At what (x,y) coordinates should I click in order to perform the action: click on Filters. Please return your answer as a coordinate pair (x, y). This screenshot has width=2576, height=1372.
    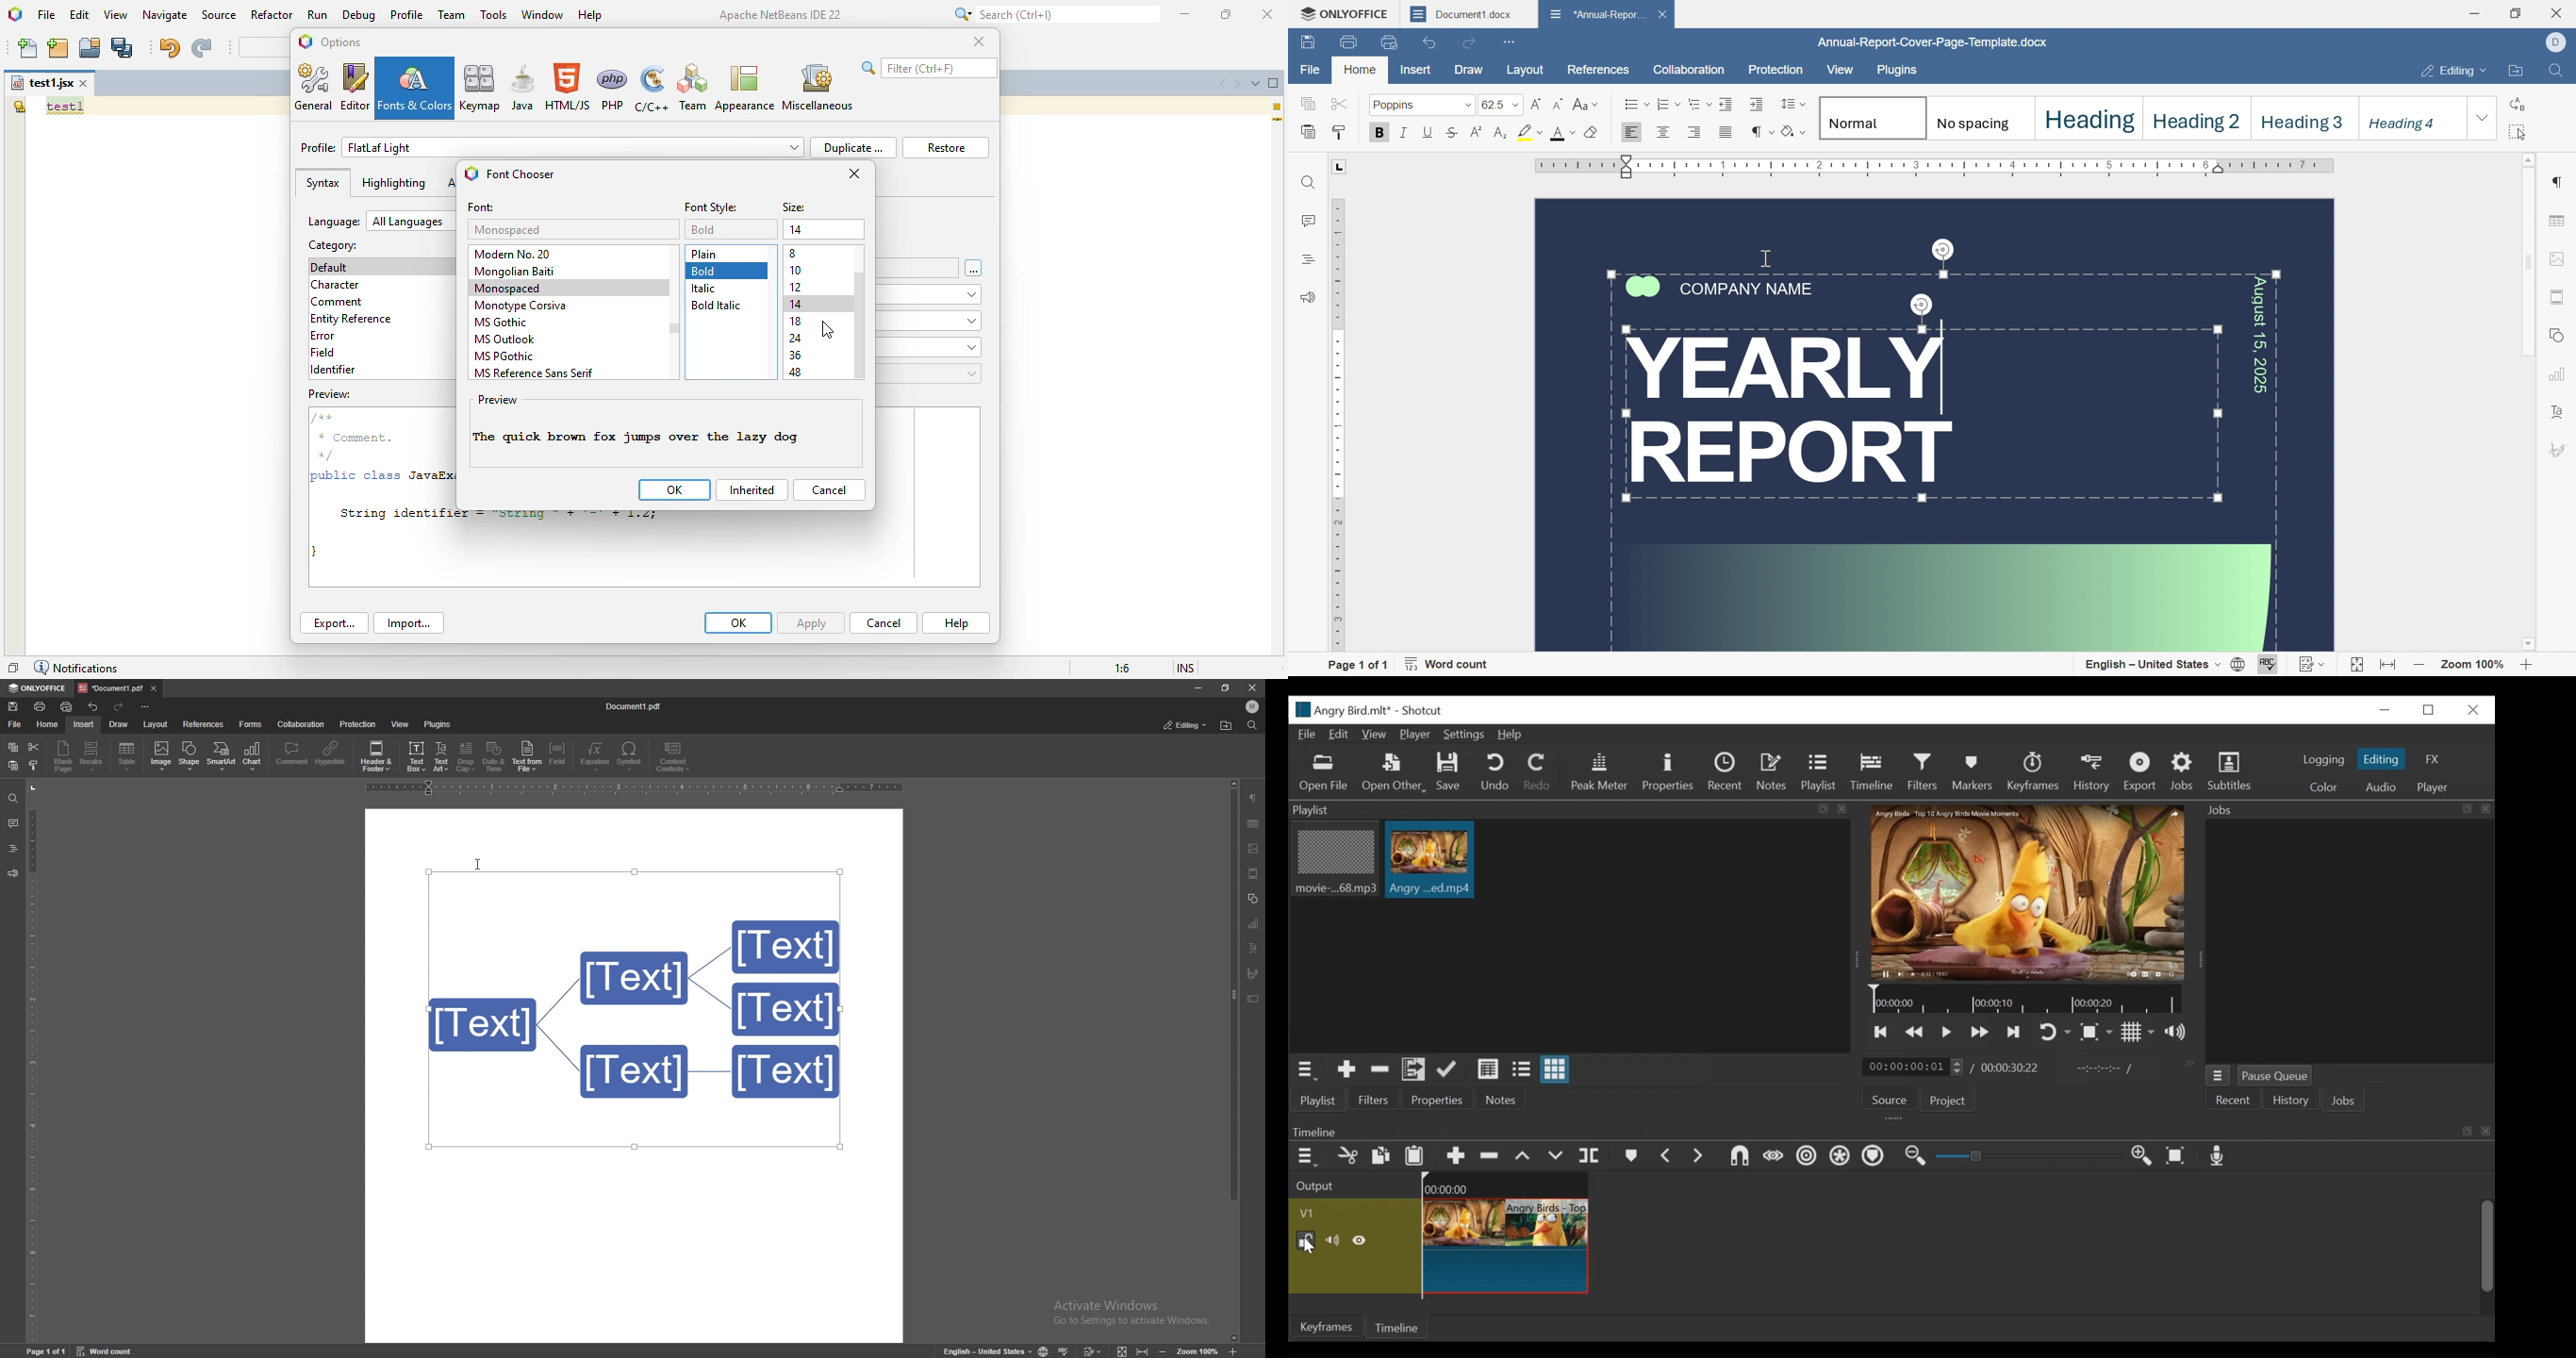
    Looking at the image, I should click on (1923, 773).